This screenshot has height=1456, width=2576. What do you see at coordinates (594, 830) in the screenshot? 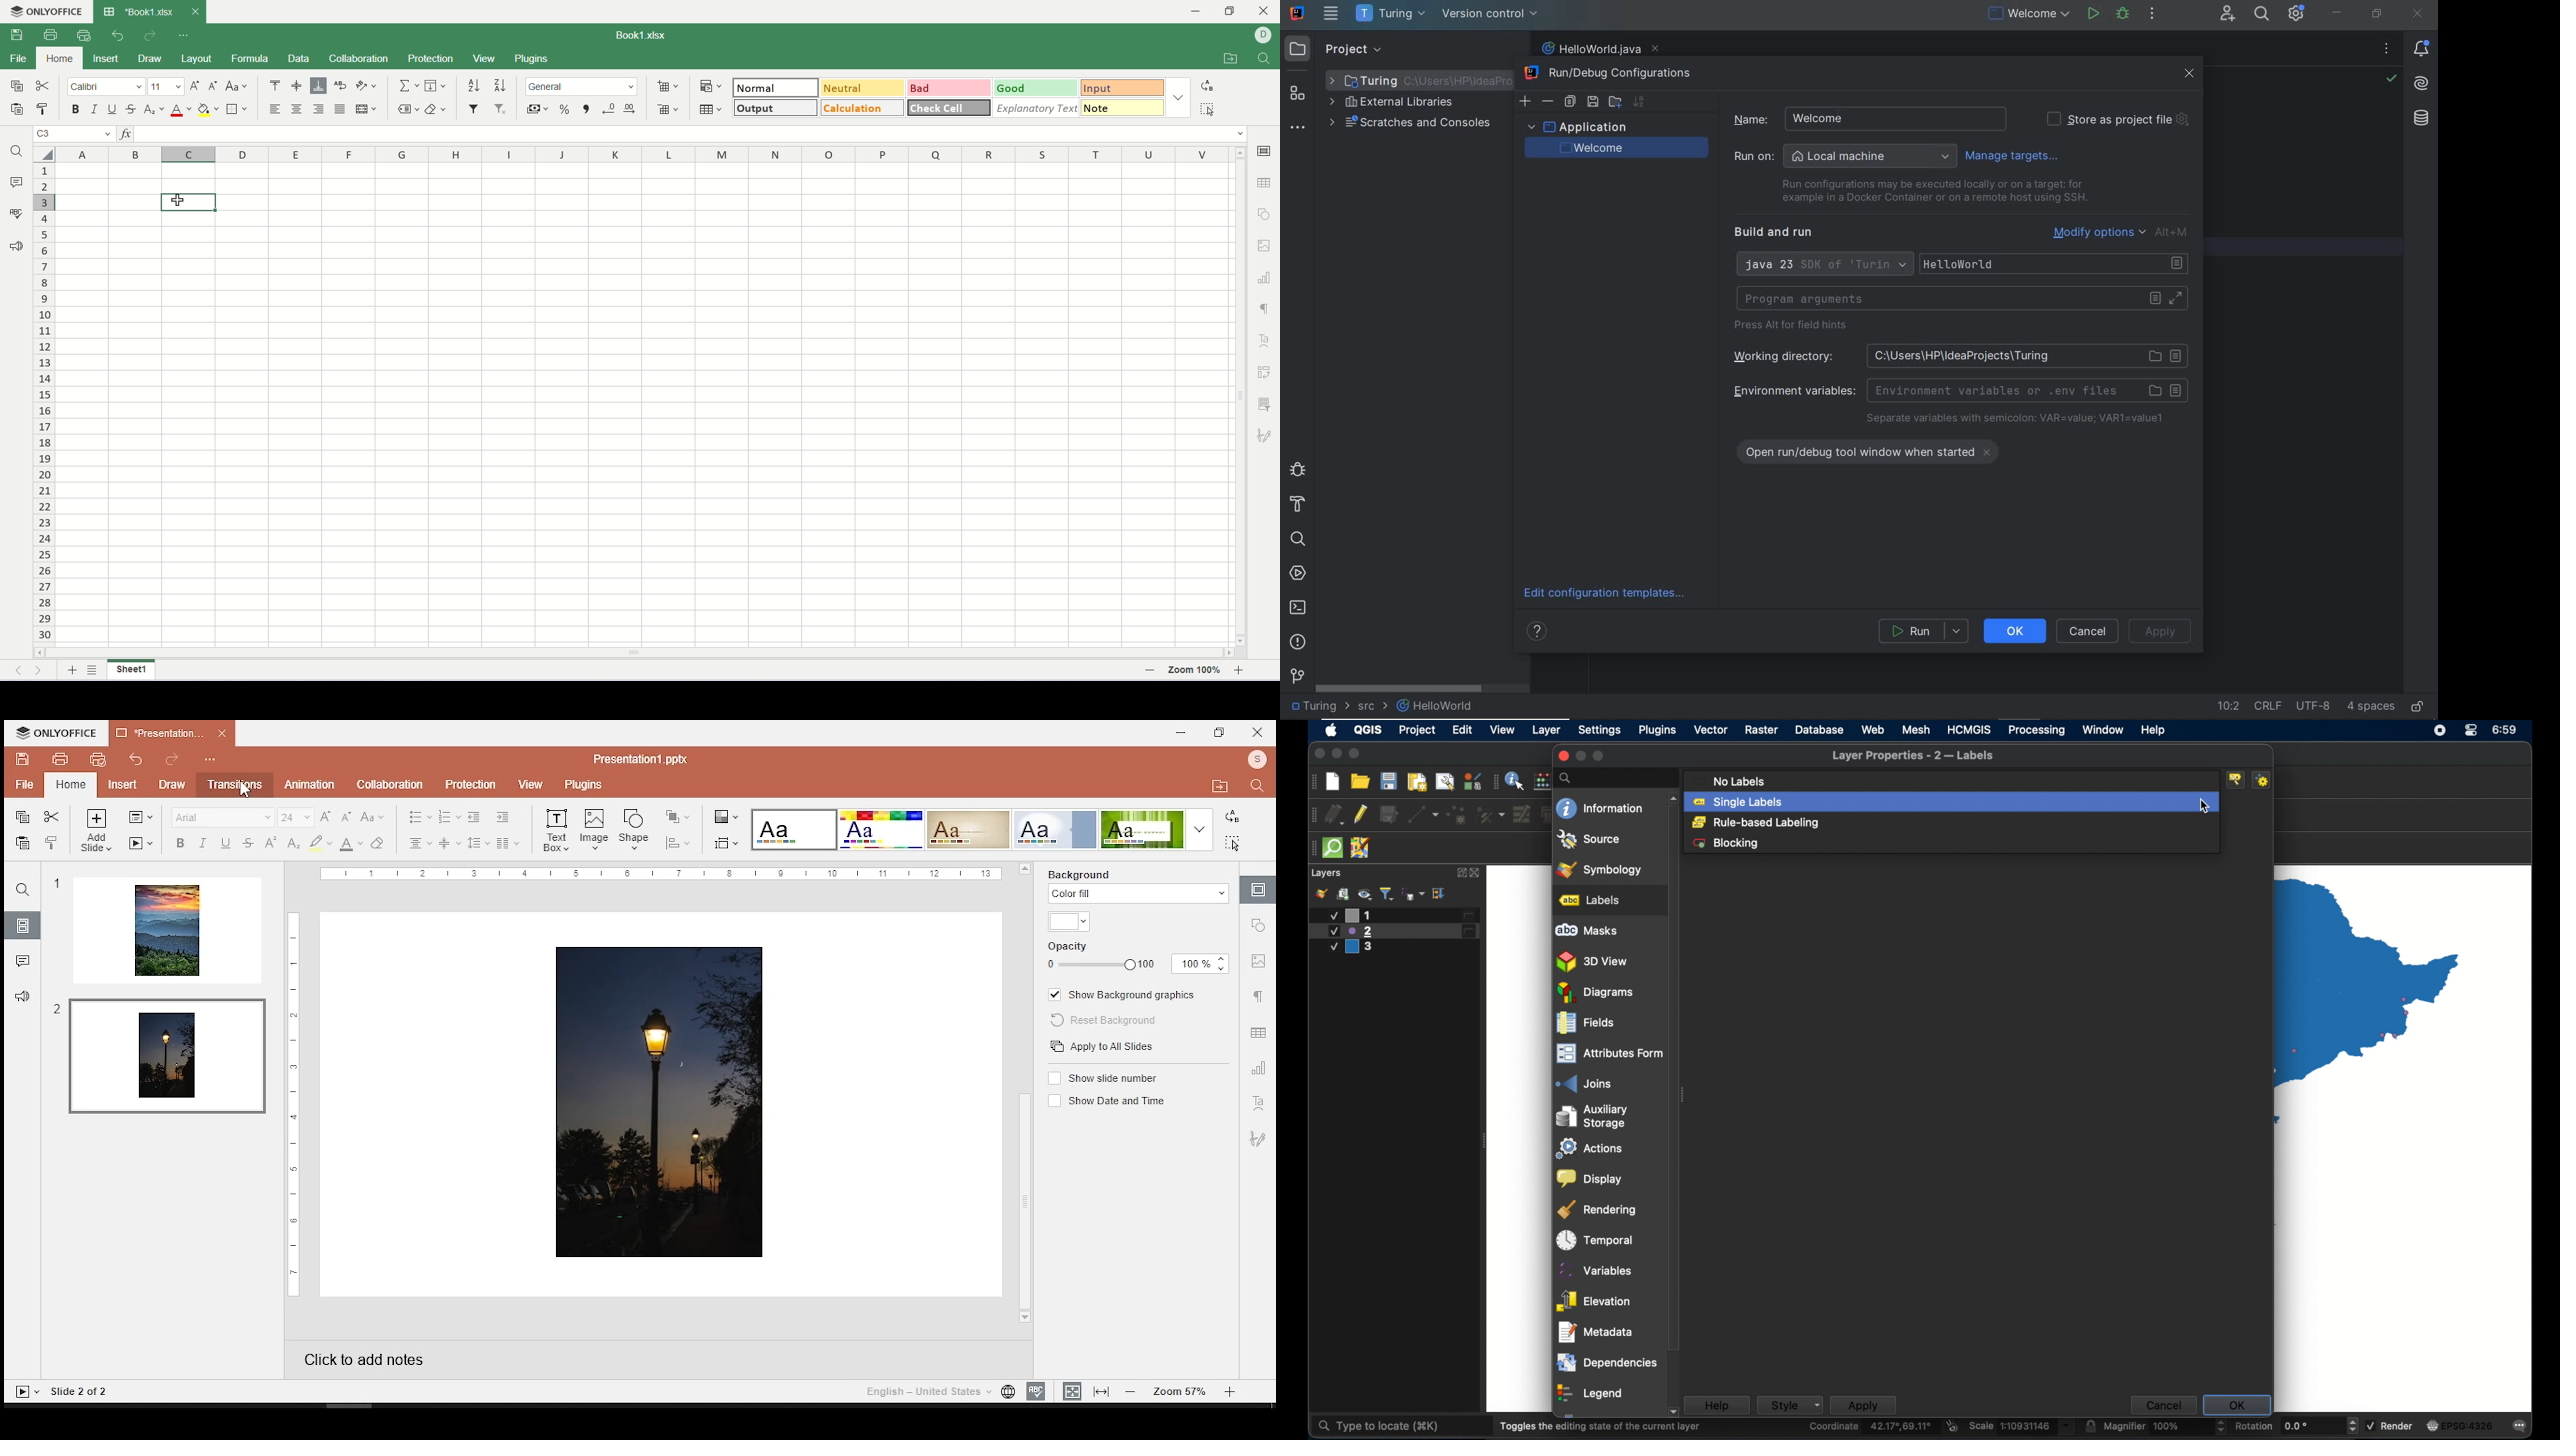
I see `image` at bounding box center [594, 830].